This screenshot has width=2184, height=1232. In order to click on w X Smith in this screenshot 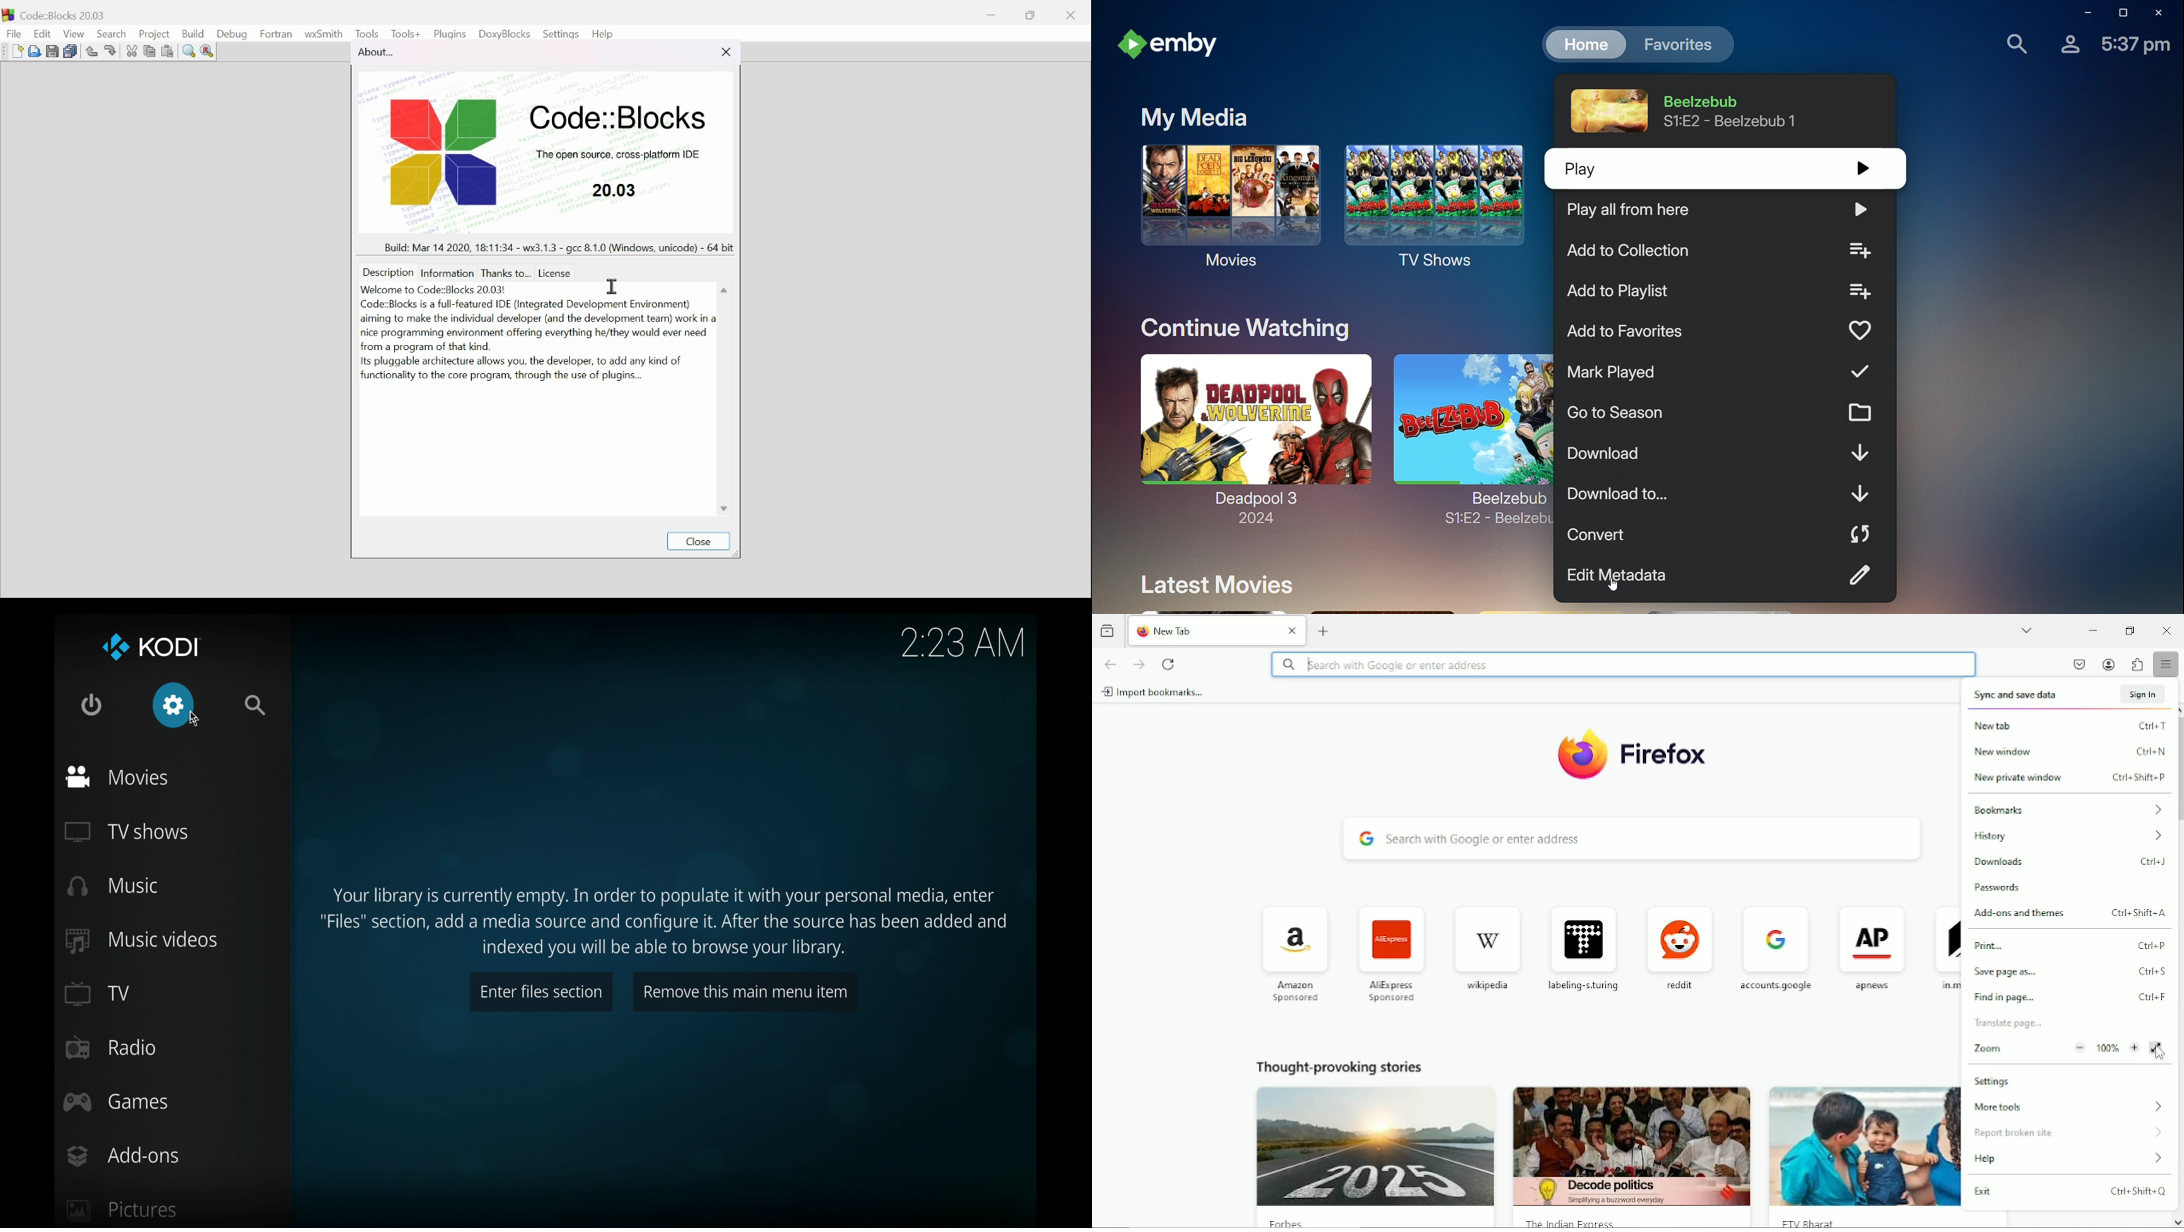, I will do `click(326, 33)`.